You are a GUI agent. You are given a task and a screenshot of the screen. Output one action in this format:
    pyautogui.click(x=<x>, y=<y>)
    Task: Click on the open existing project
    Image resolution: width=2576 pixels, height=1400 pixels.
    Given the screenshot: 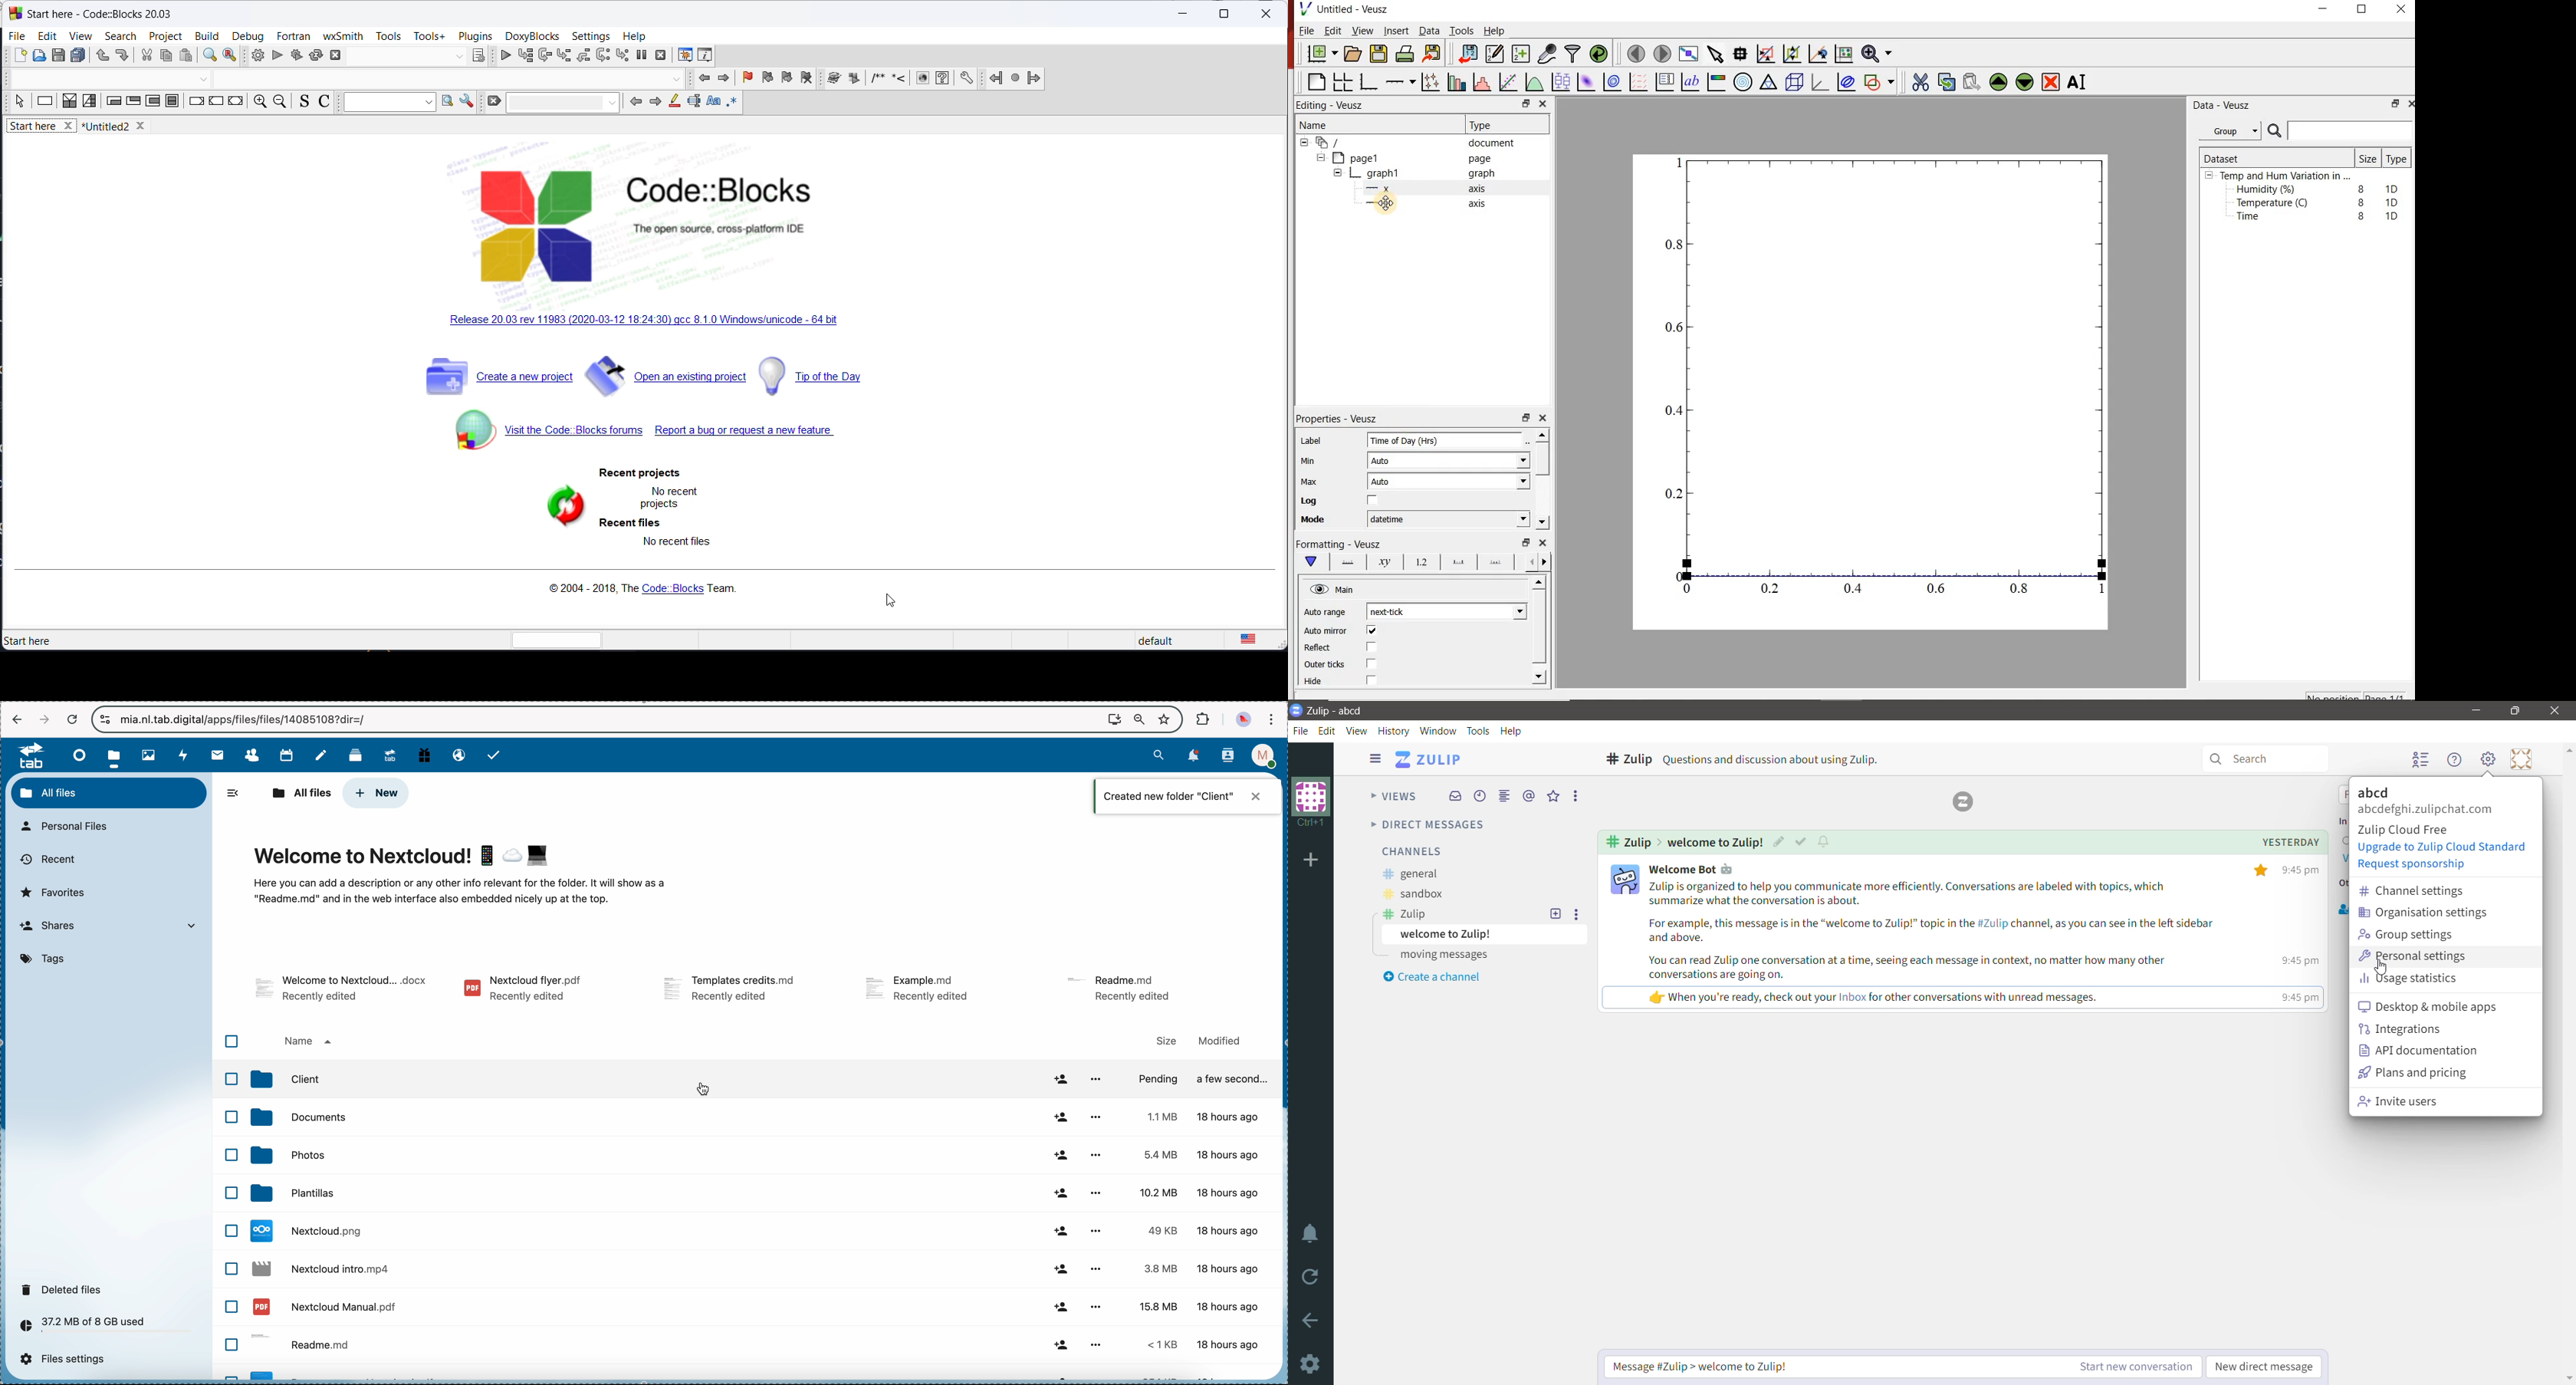 What is the action you would take?
    pyautogui.click(x=666, y=380)
    